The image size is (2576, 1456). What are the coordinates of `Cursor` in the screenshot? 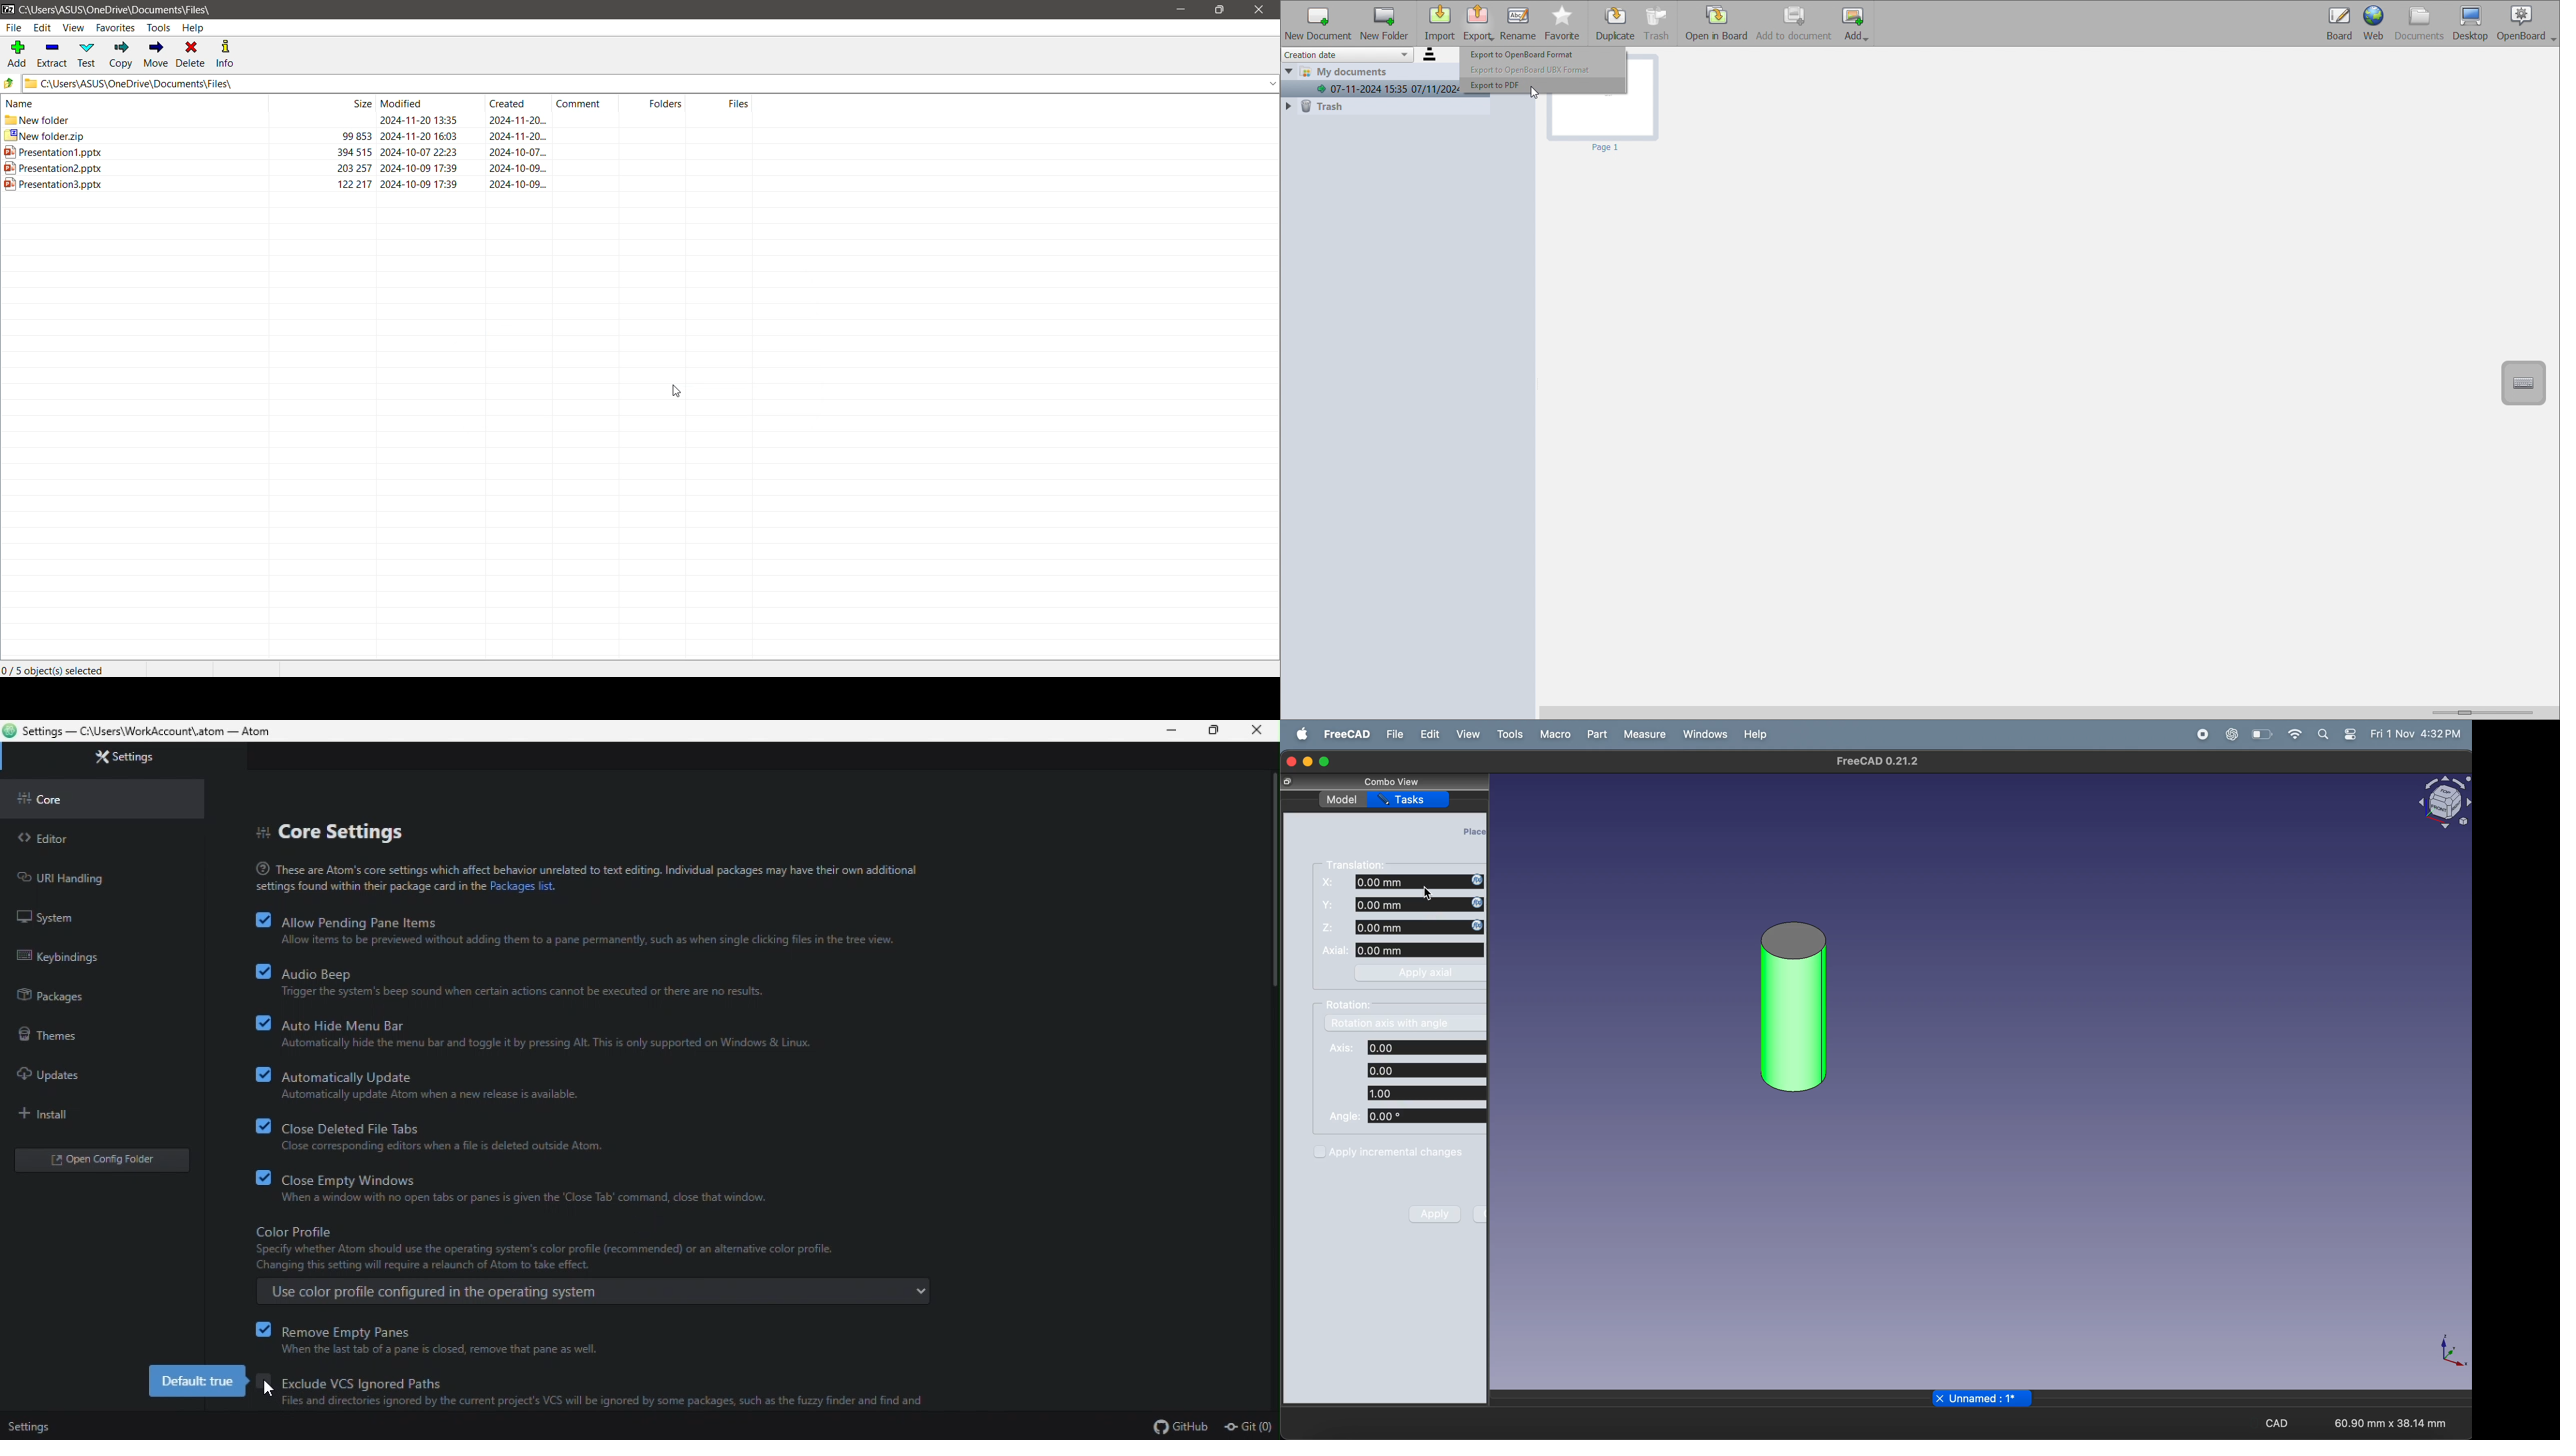 It's located at (675, 392).